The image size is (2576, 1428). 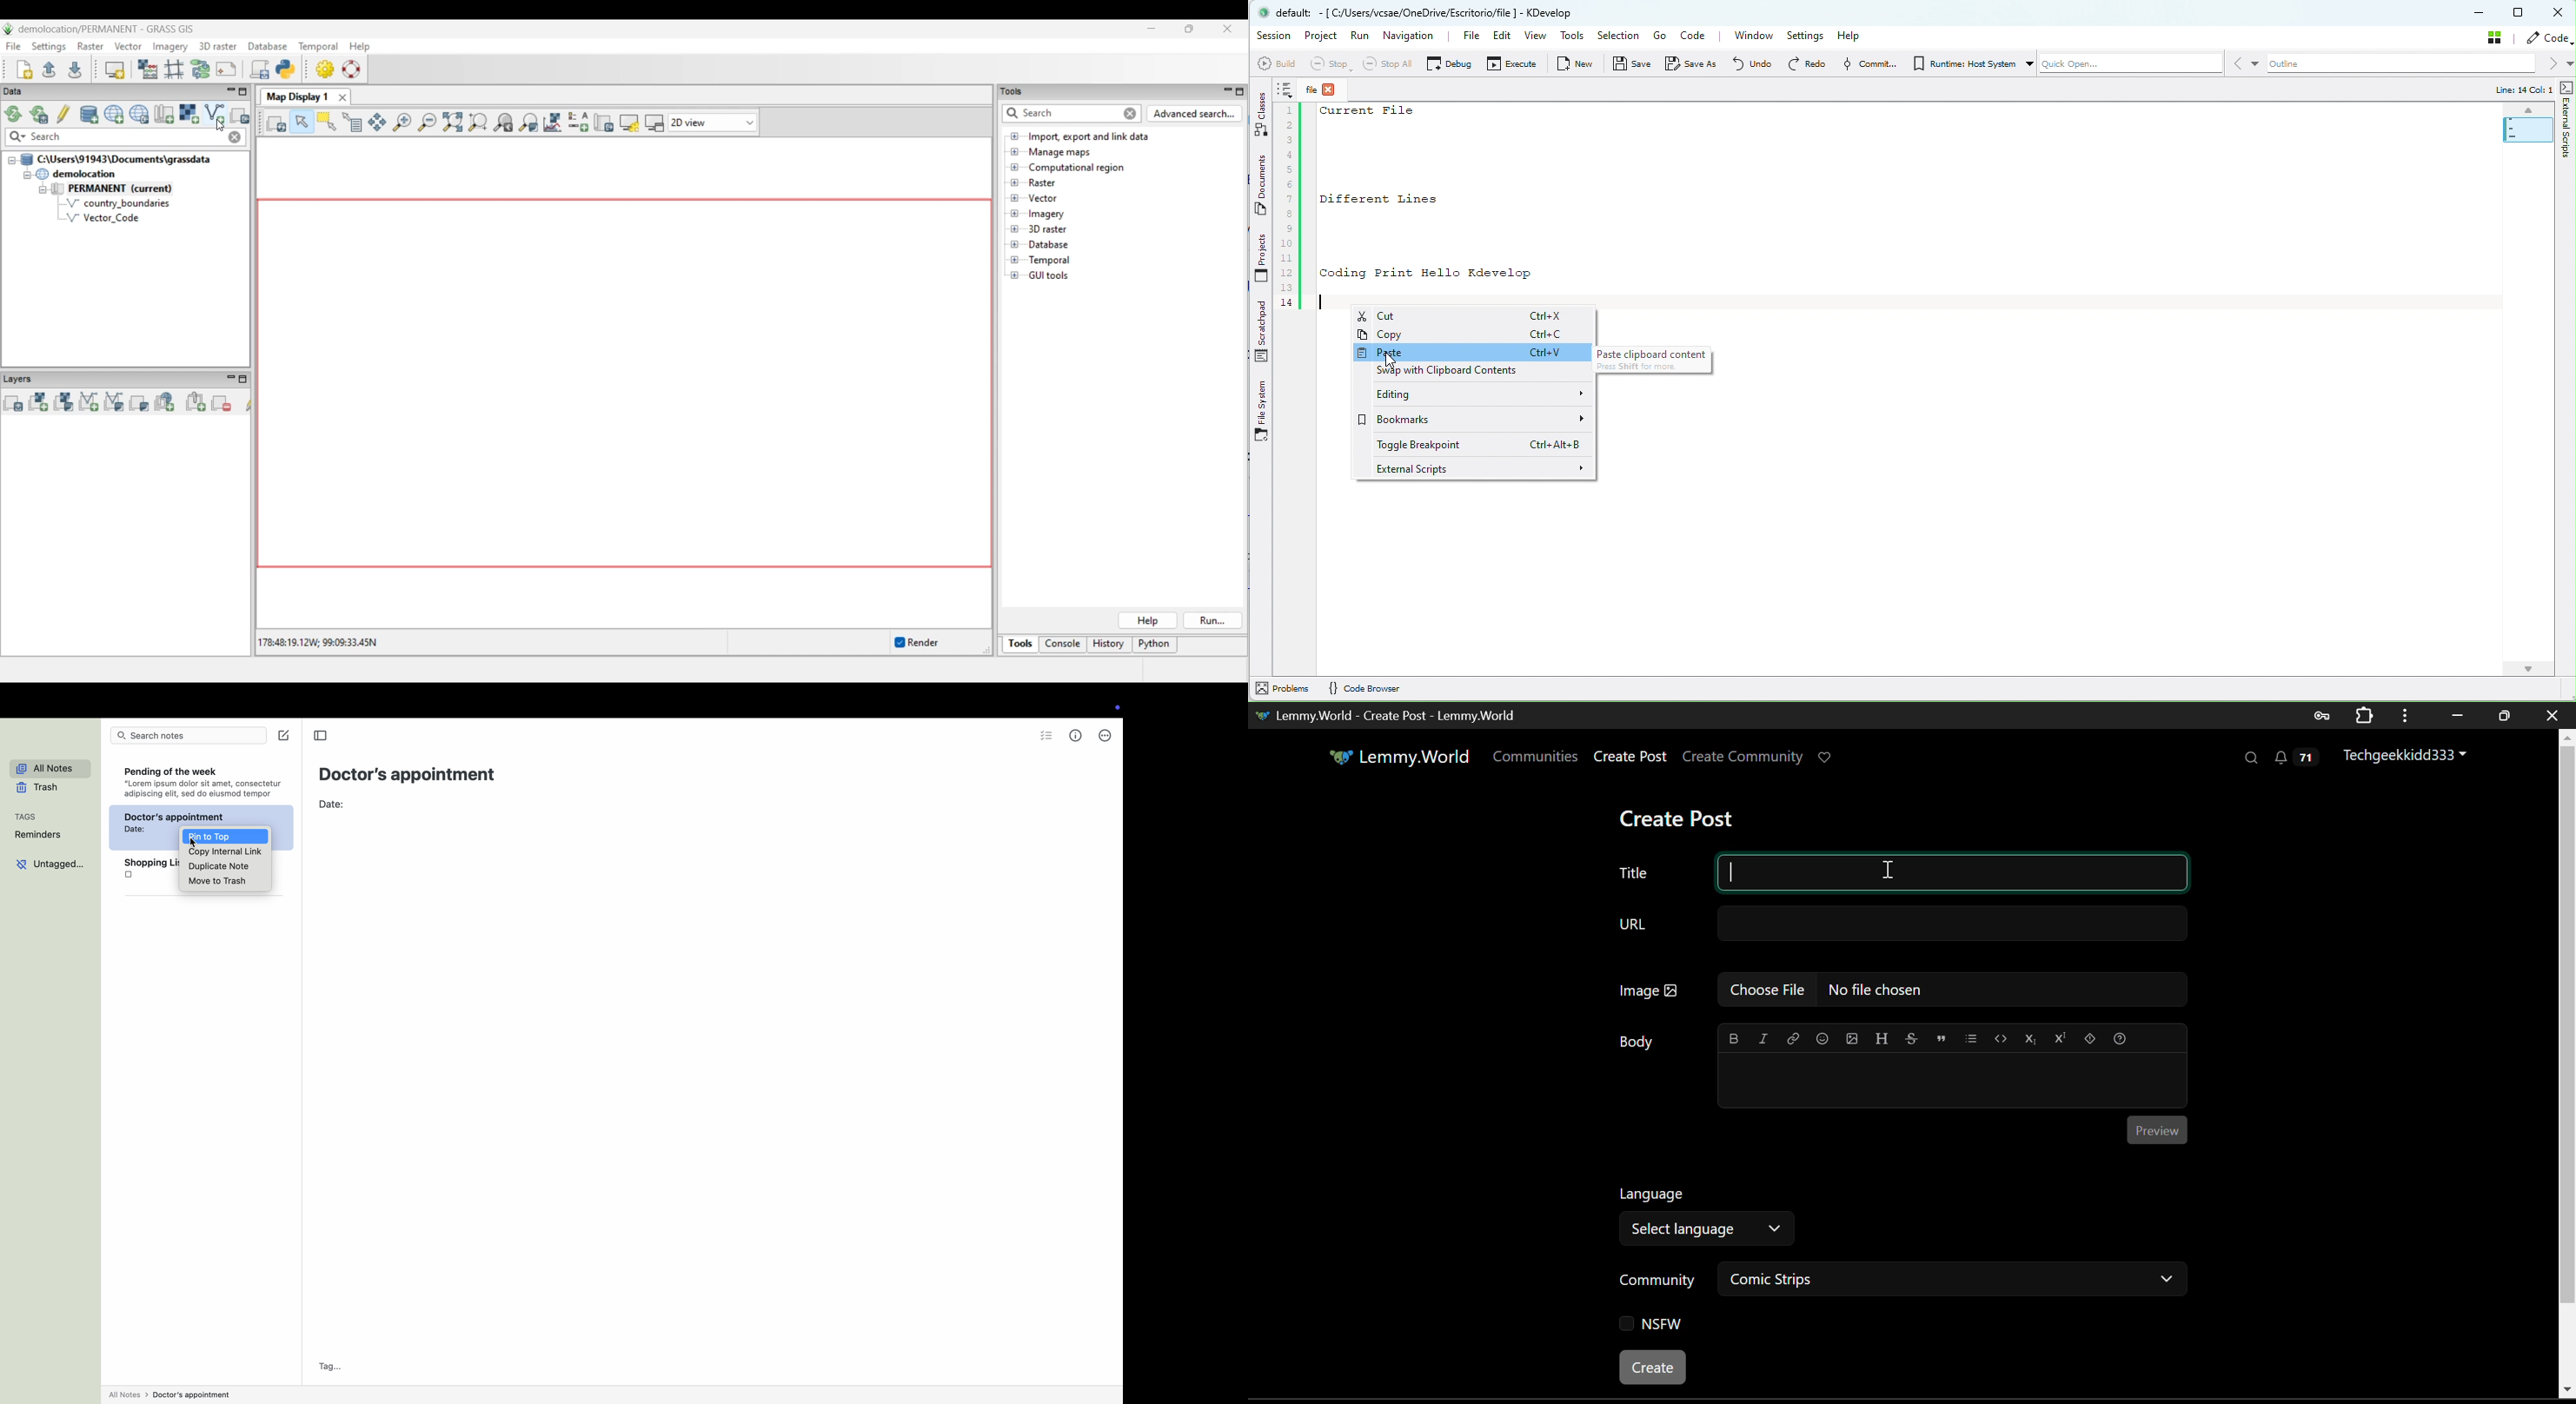 What do you see at coordinates (1105, 737) in the screenshot?
I see `more options` at bounding box center [1105, 737].